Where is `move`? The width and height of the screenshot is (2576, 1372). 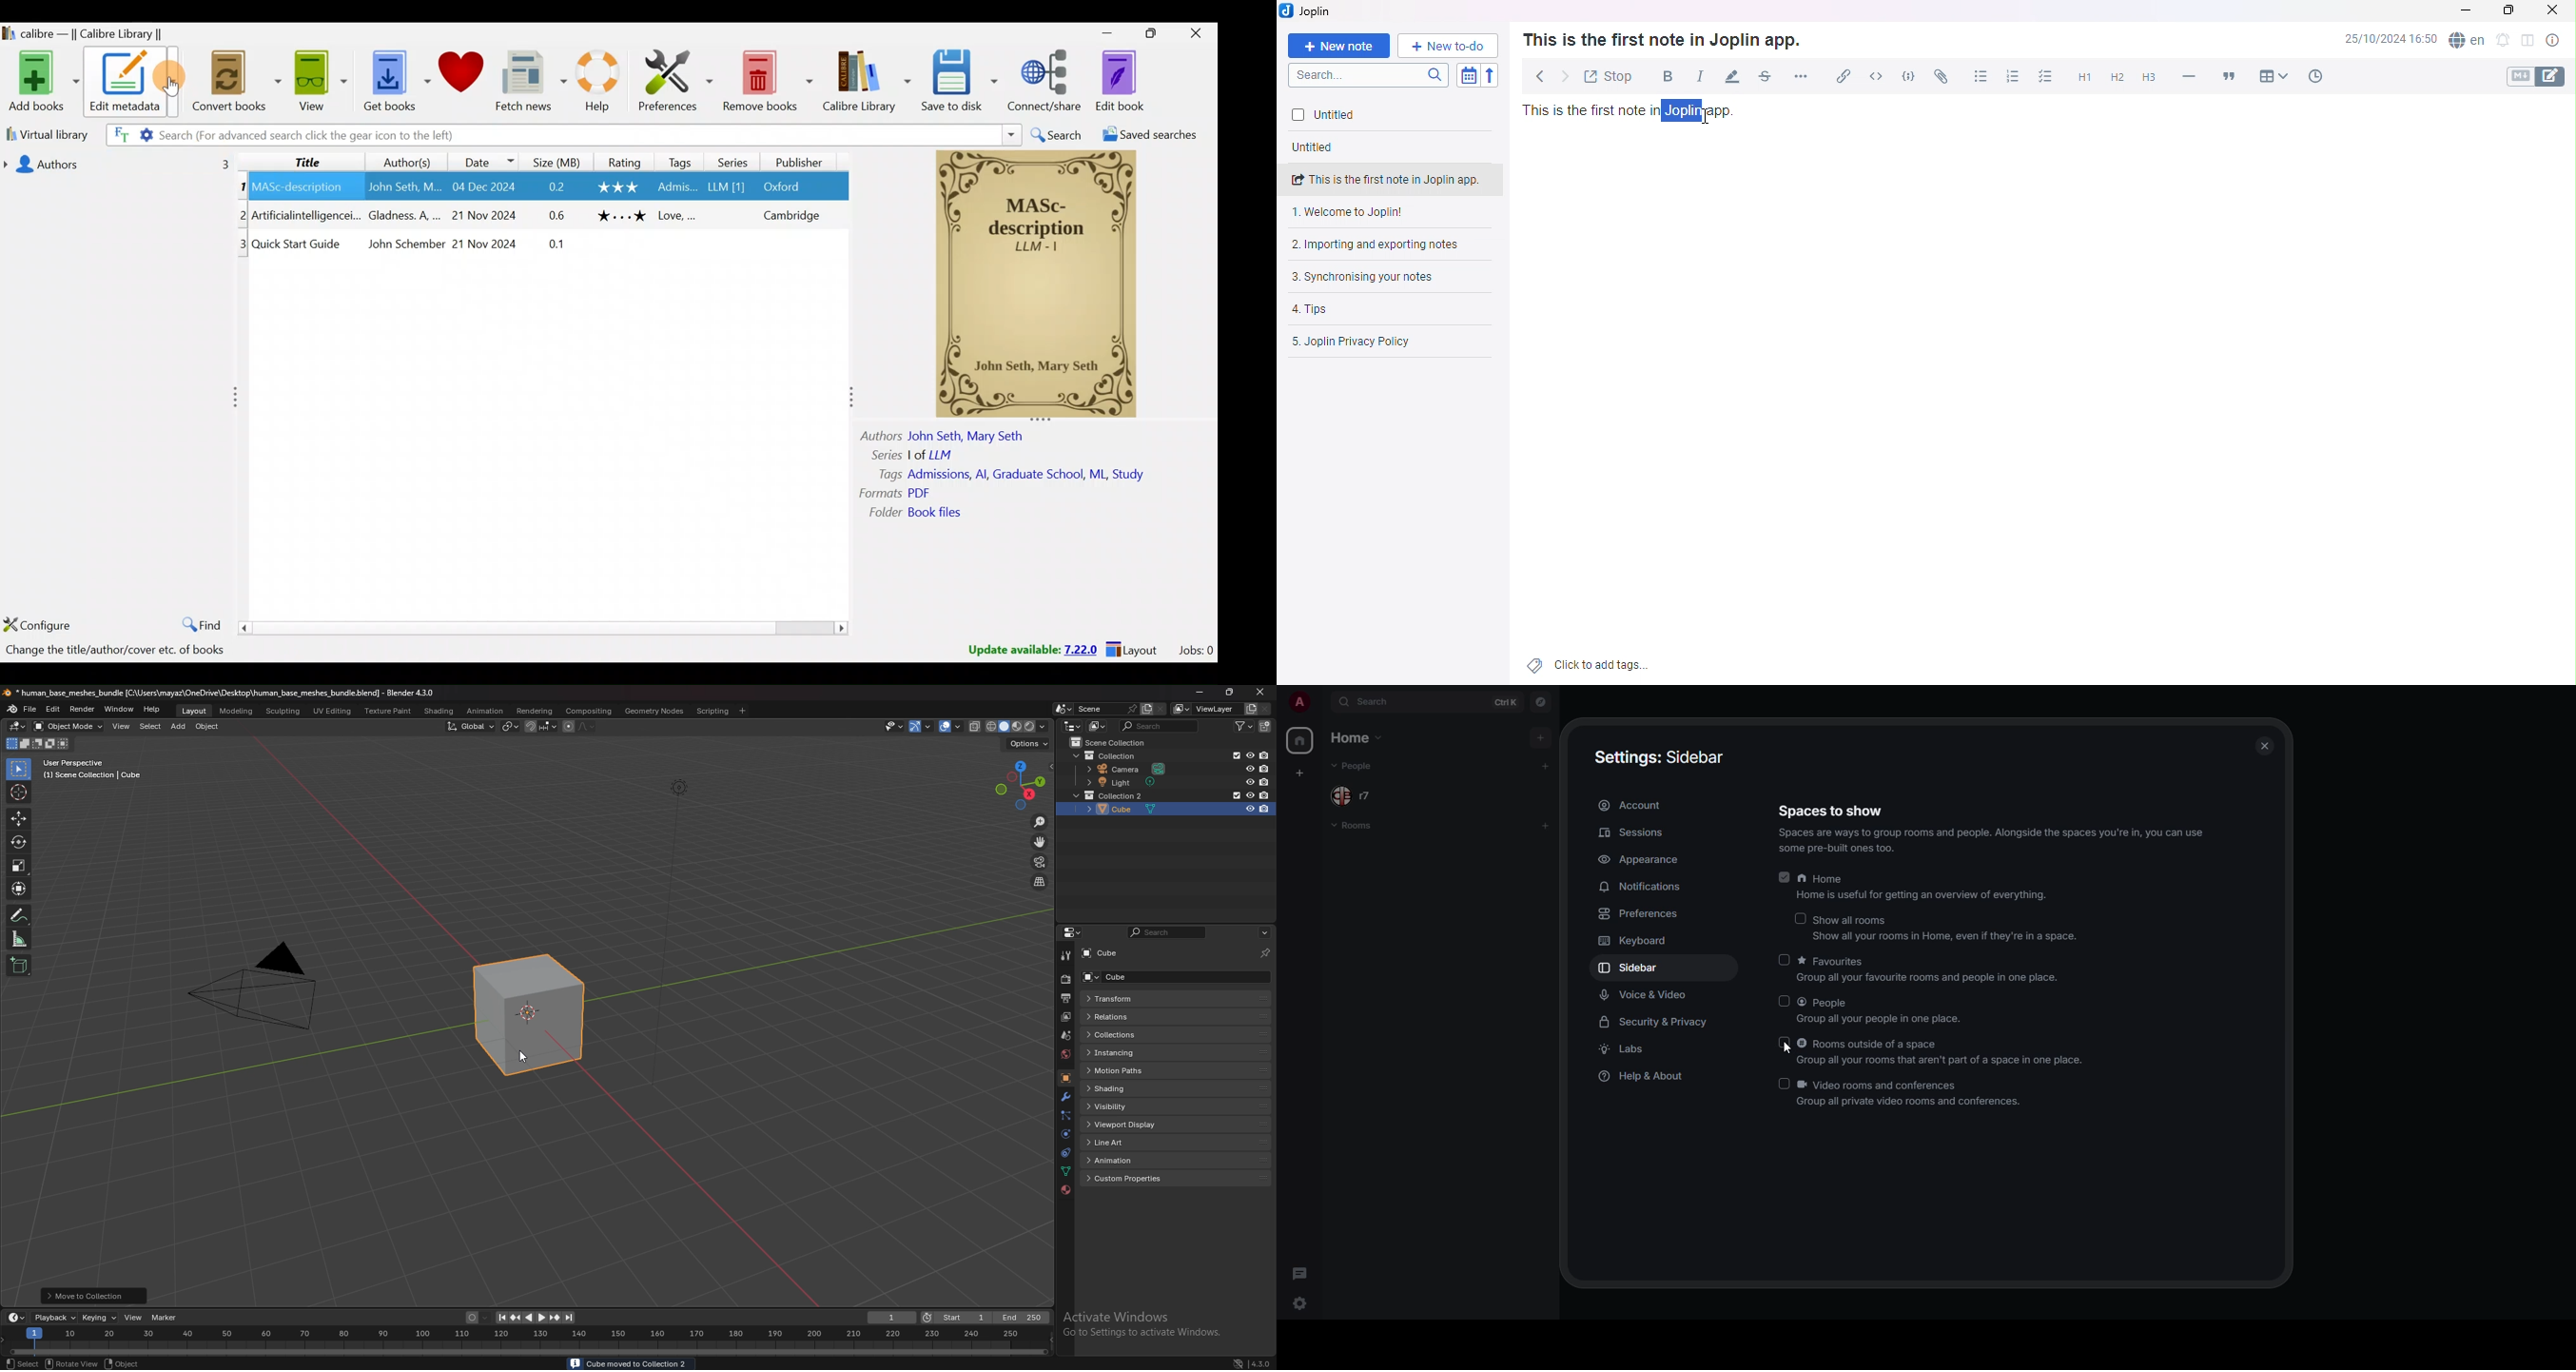
move is located at coordinates (1042, 841).